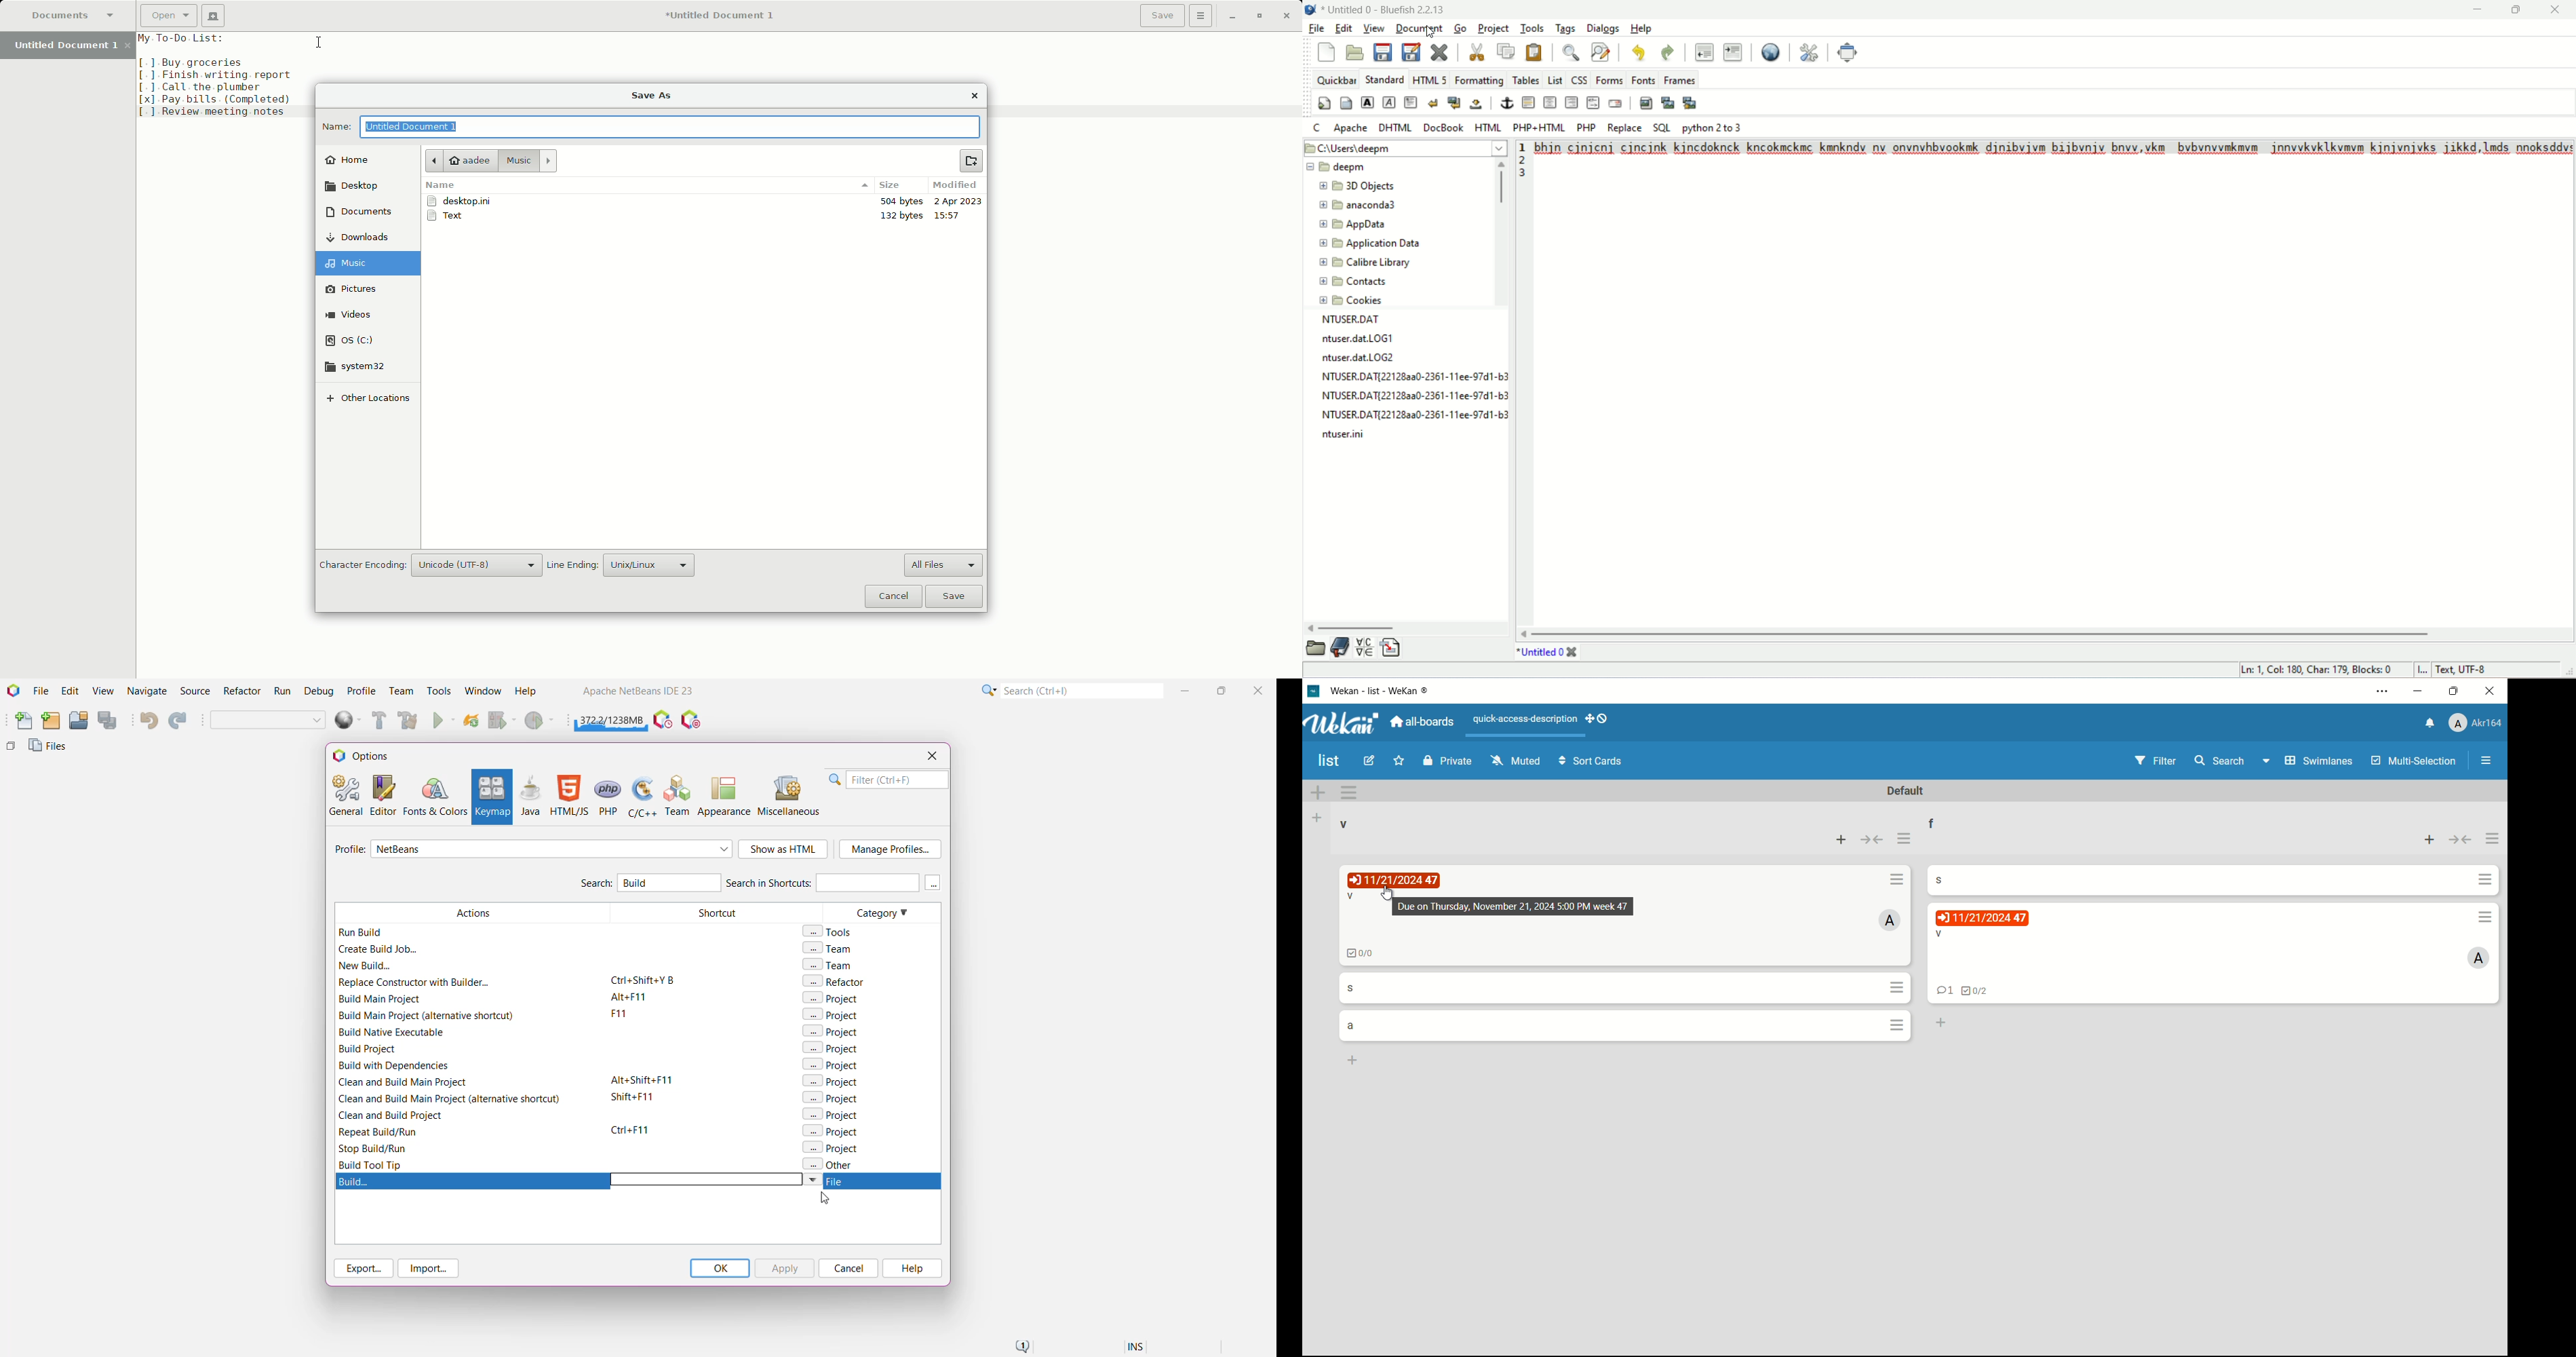 Image resolution: width=2576 pixels, height=1372 pixels. Describe the element at coordinates (1398, 763) in the screenshot. I see `add star to this board` at that location.